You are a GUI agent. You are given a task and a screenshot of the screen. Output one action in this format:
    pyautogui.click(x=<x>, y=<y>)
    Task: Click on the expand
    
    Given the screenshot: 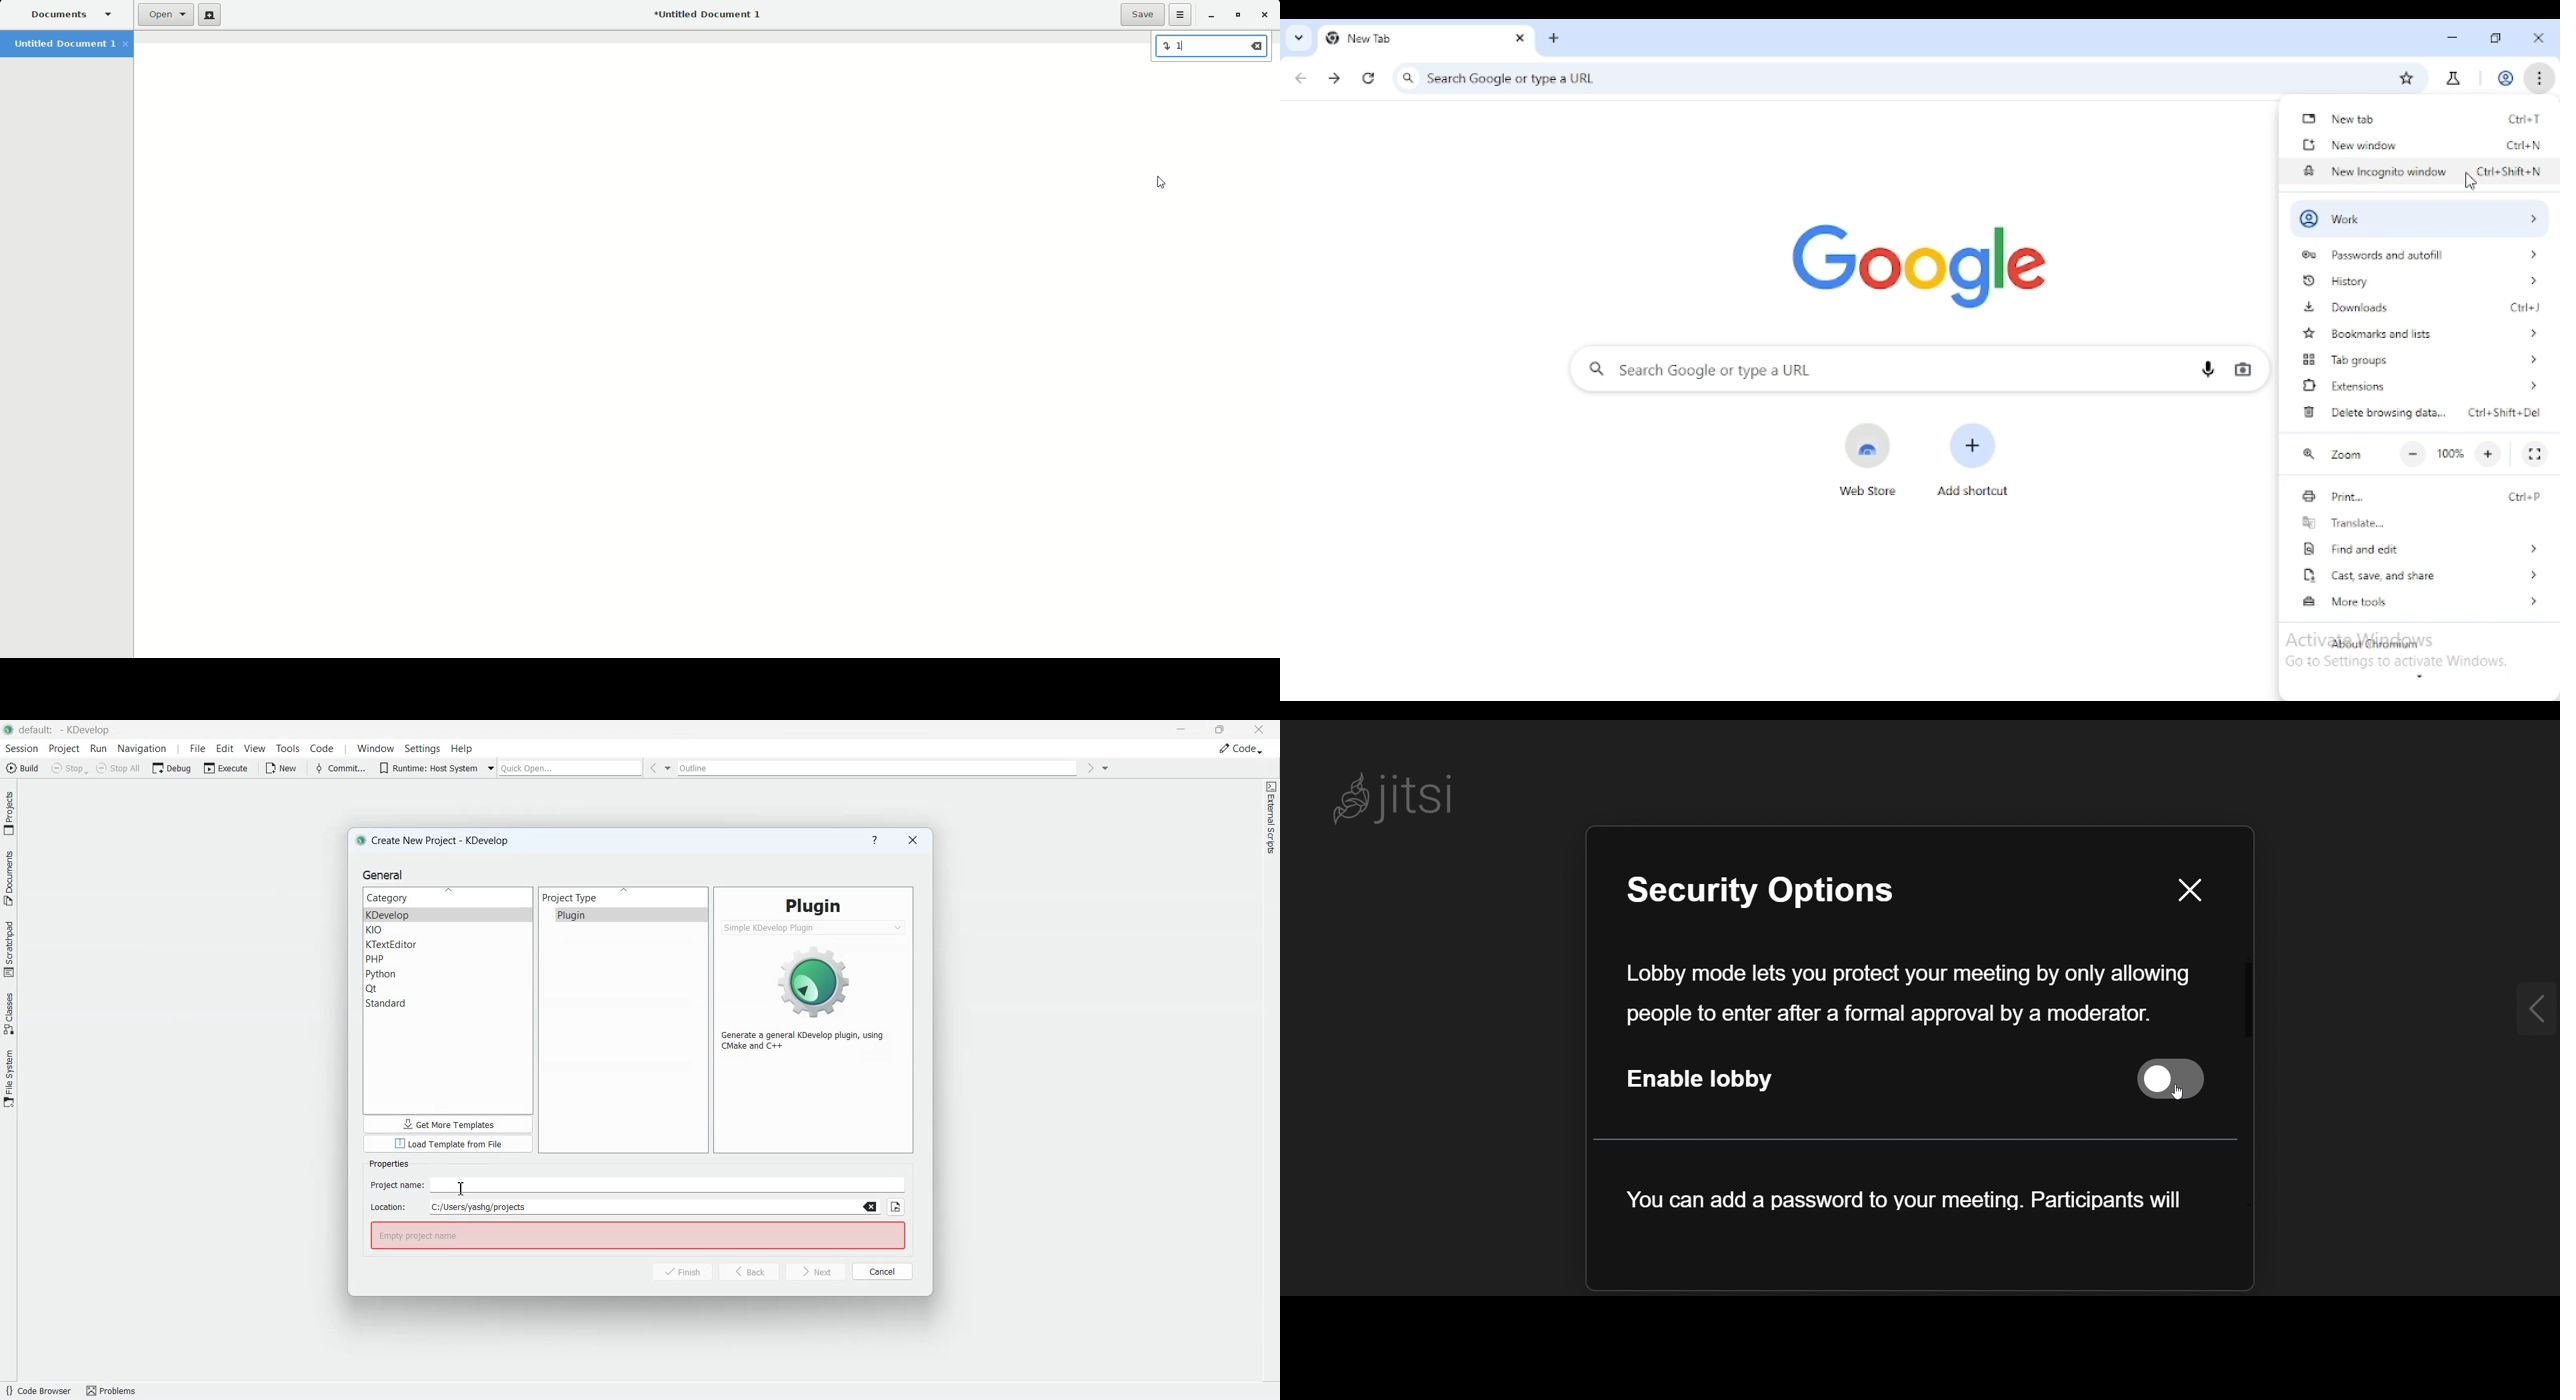 What is the action you would take?
    pyautogui.click(x=2523, y=1009)
    